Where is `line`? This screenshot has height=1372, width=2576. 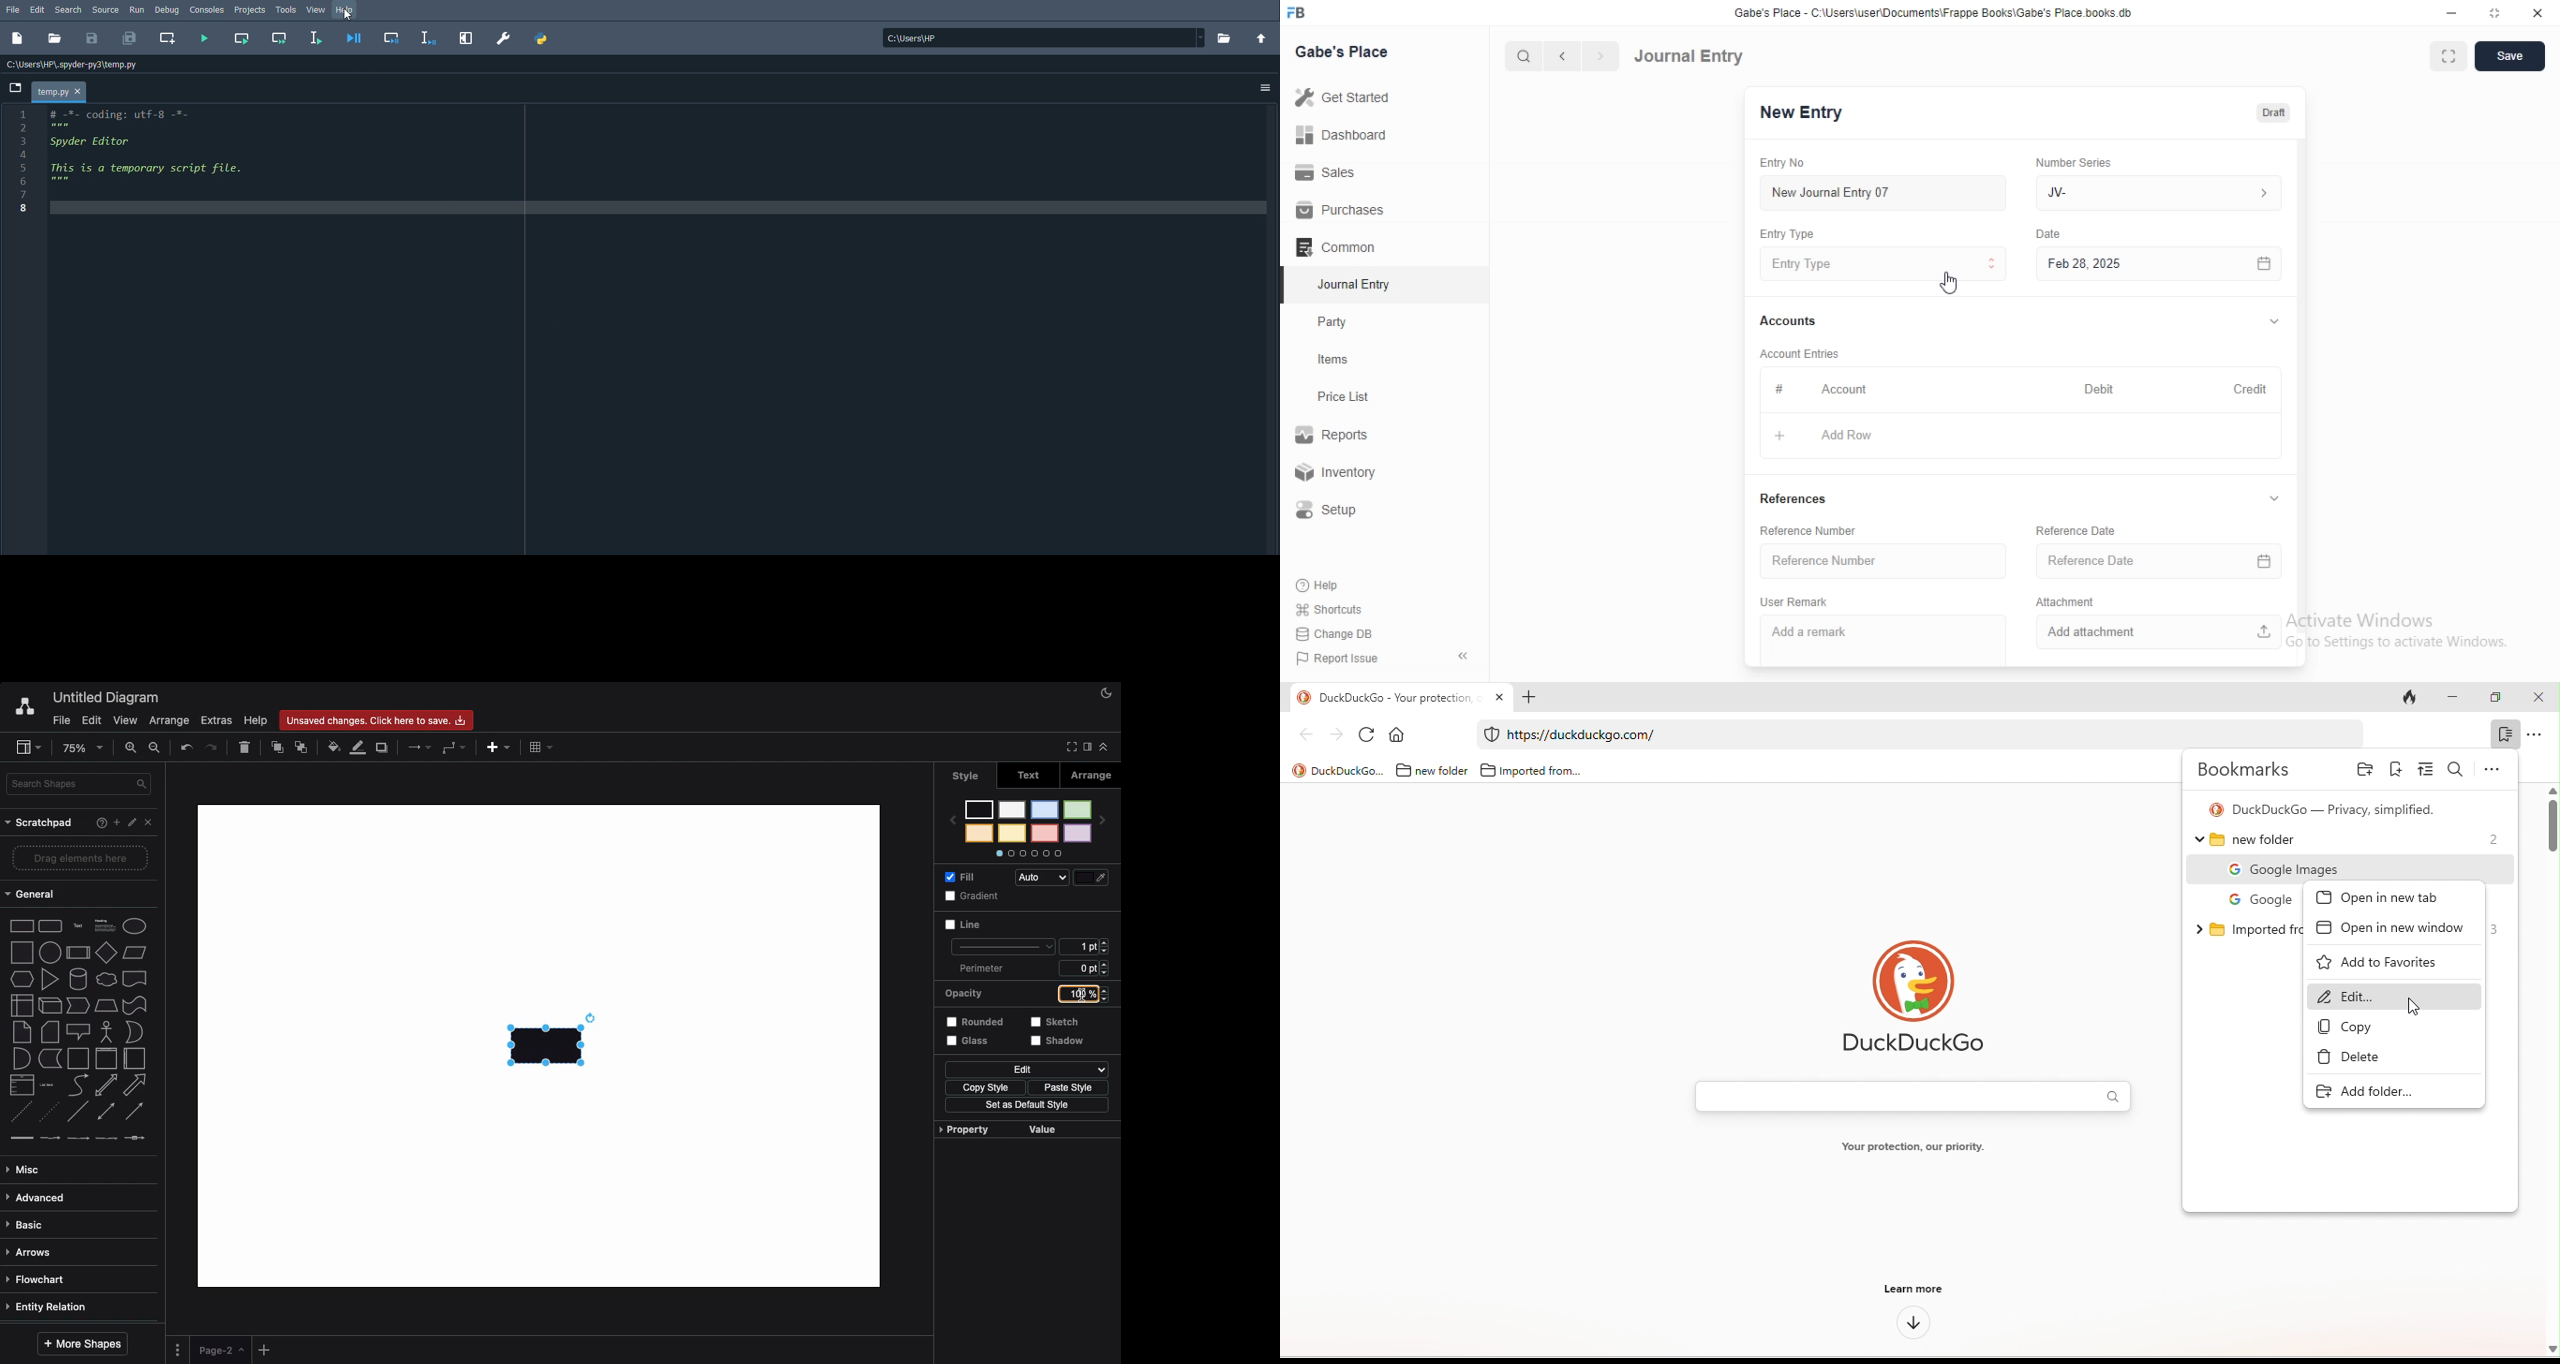
line is located at coordinates (77, 1113).